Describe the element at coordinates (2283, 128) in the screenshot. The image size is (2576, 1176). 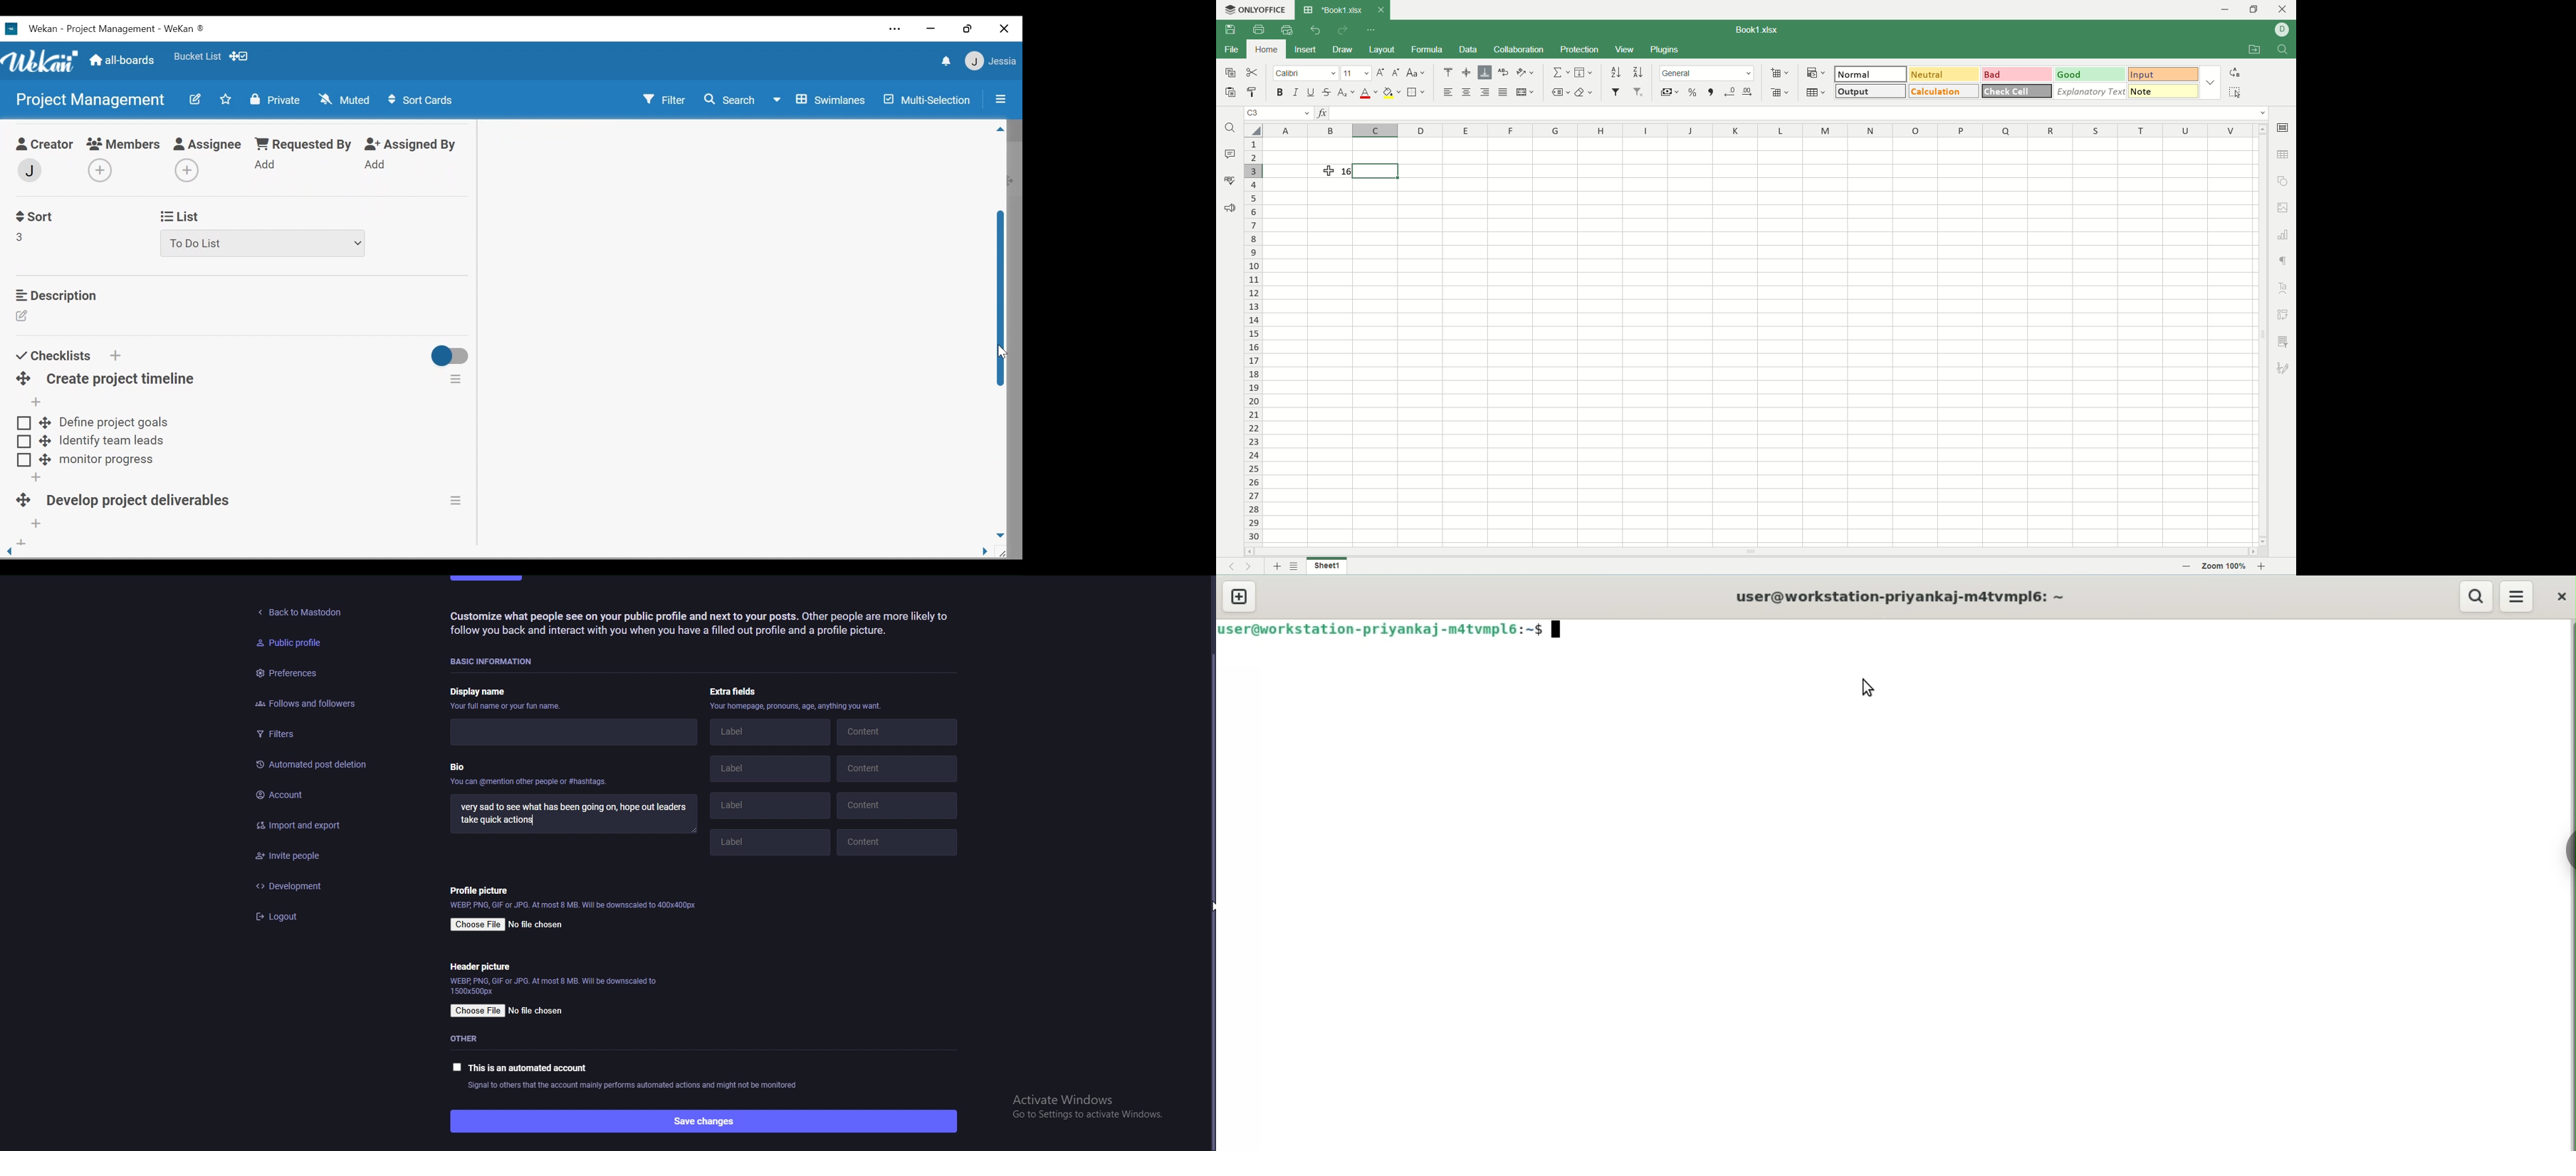
I see `cell setting` at that location.